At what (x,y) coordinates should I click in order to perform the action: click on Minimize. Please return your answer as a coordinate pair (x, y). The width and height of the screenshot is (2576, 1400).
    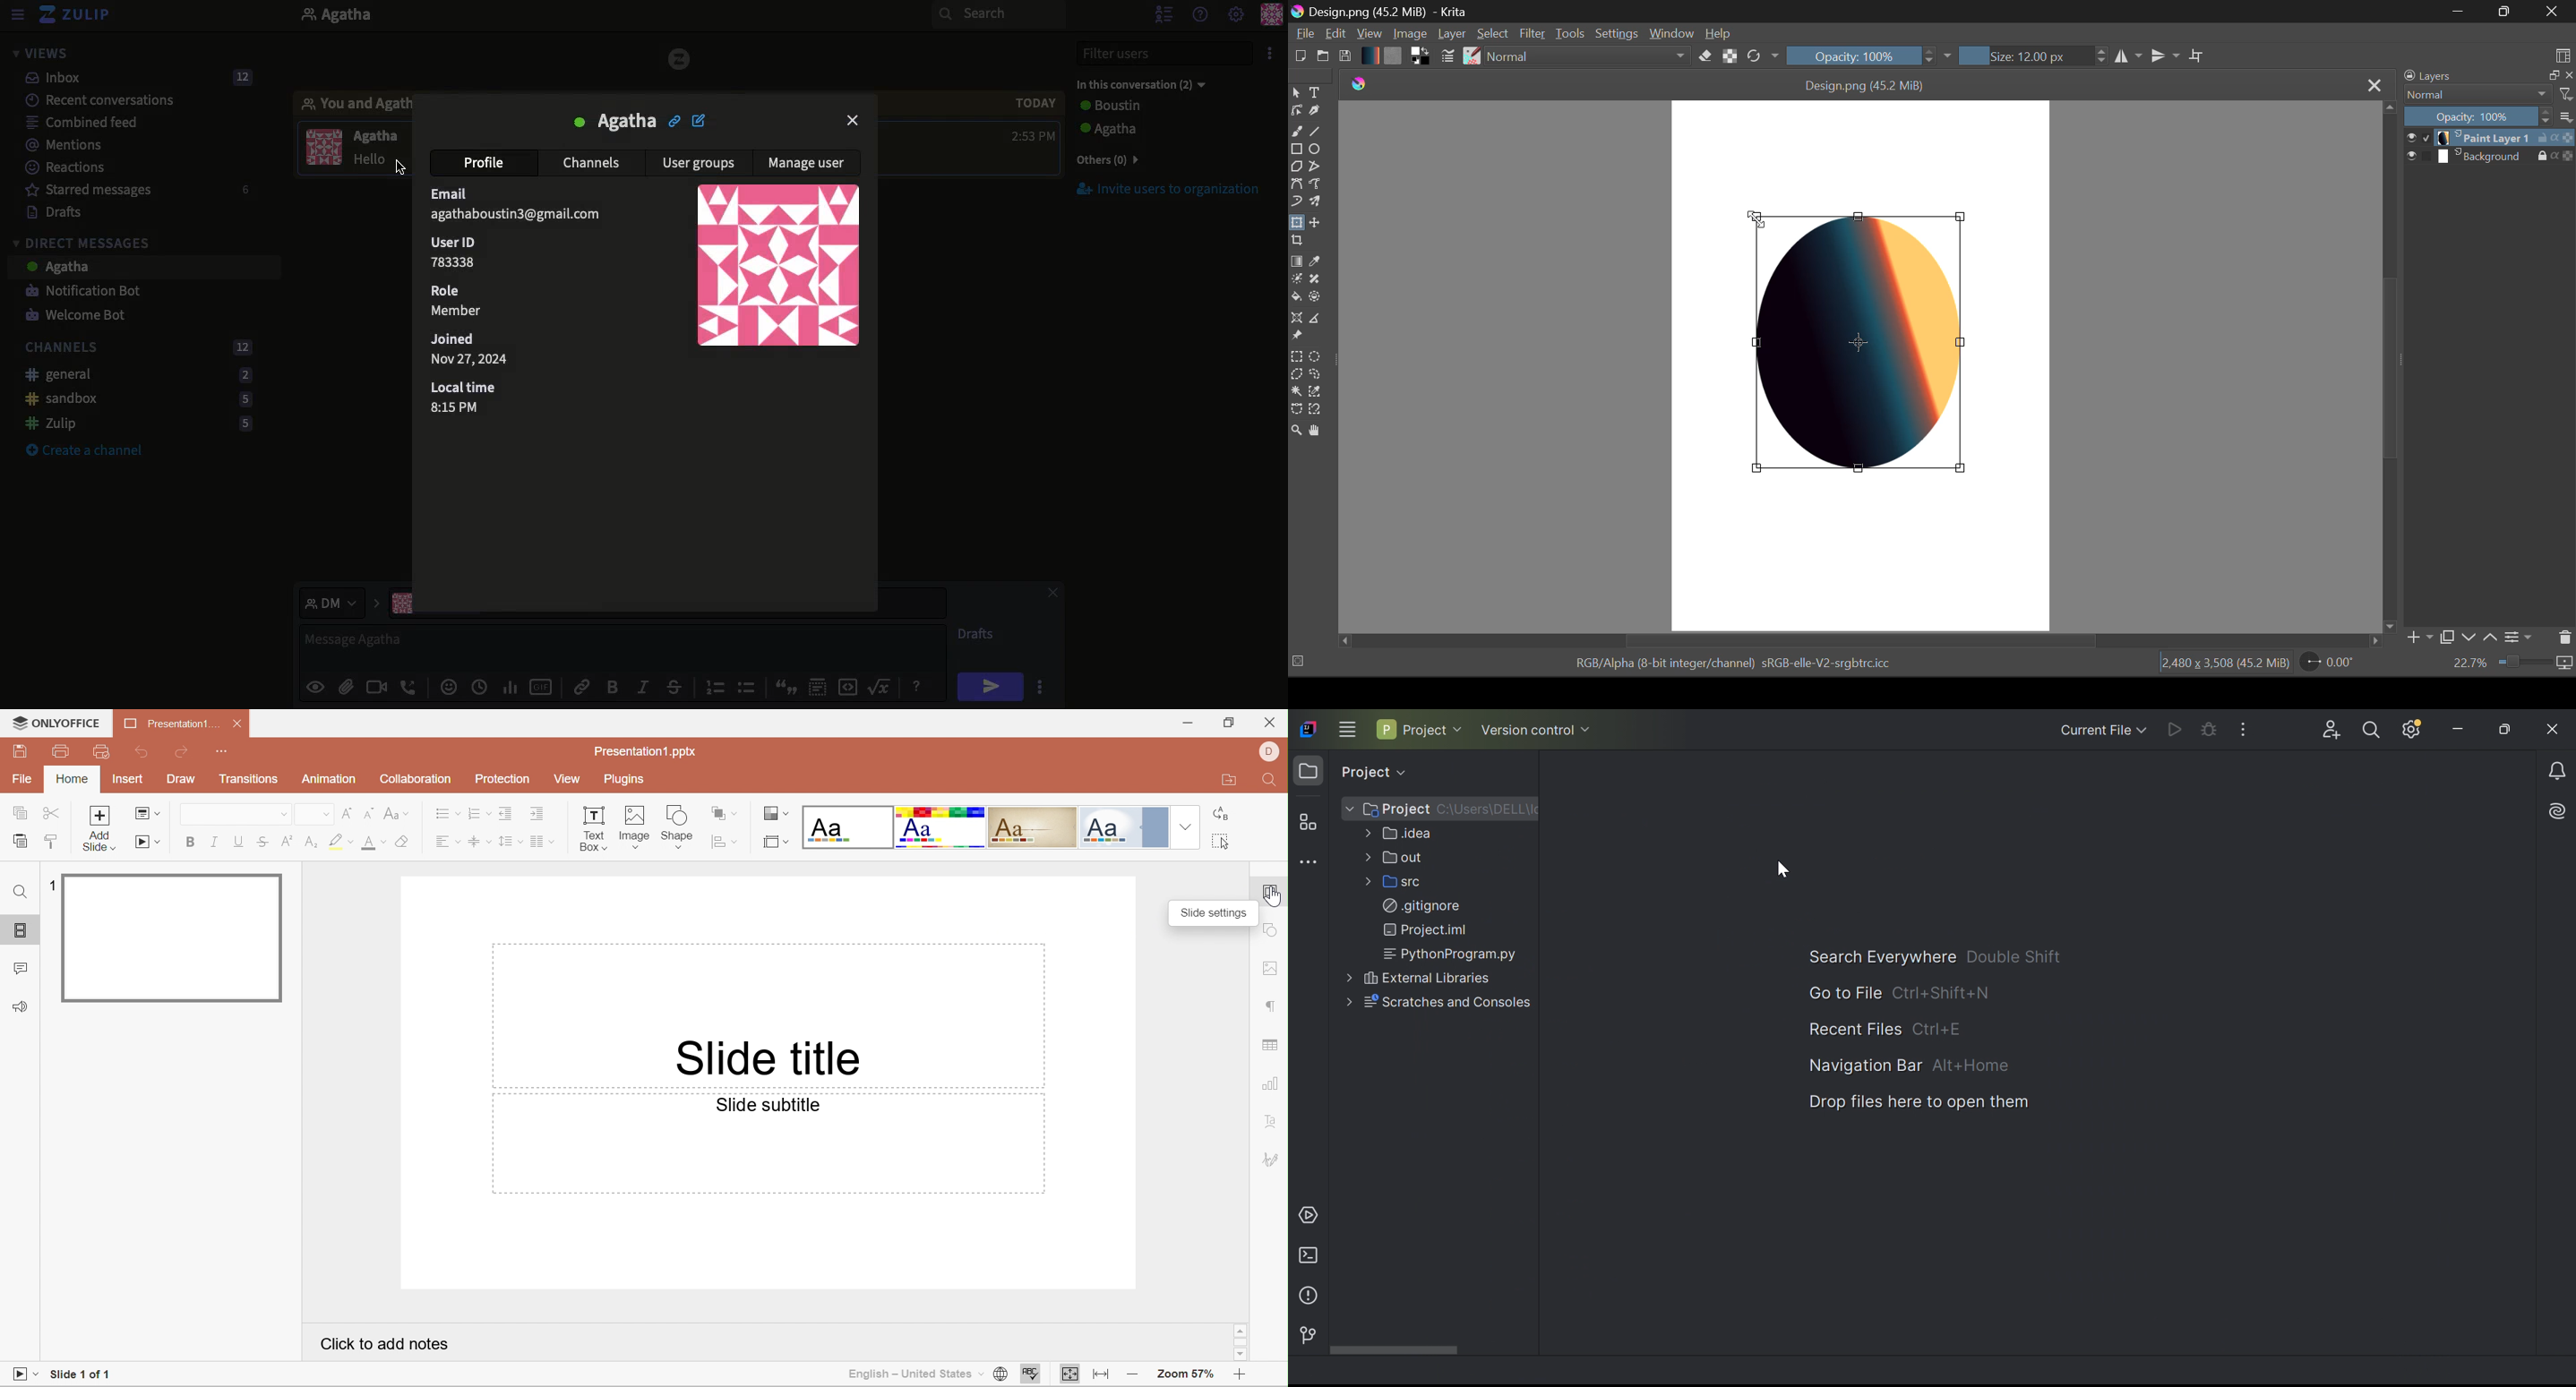
    Looking at the image, I should click on (2507, 12).